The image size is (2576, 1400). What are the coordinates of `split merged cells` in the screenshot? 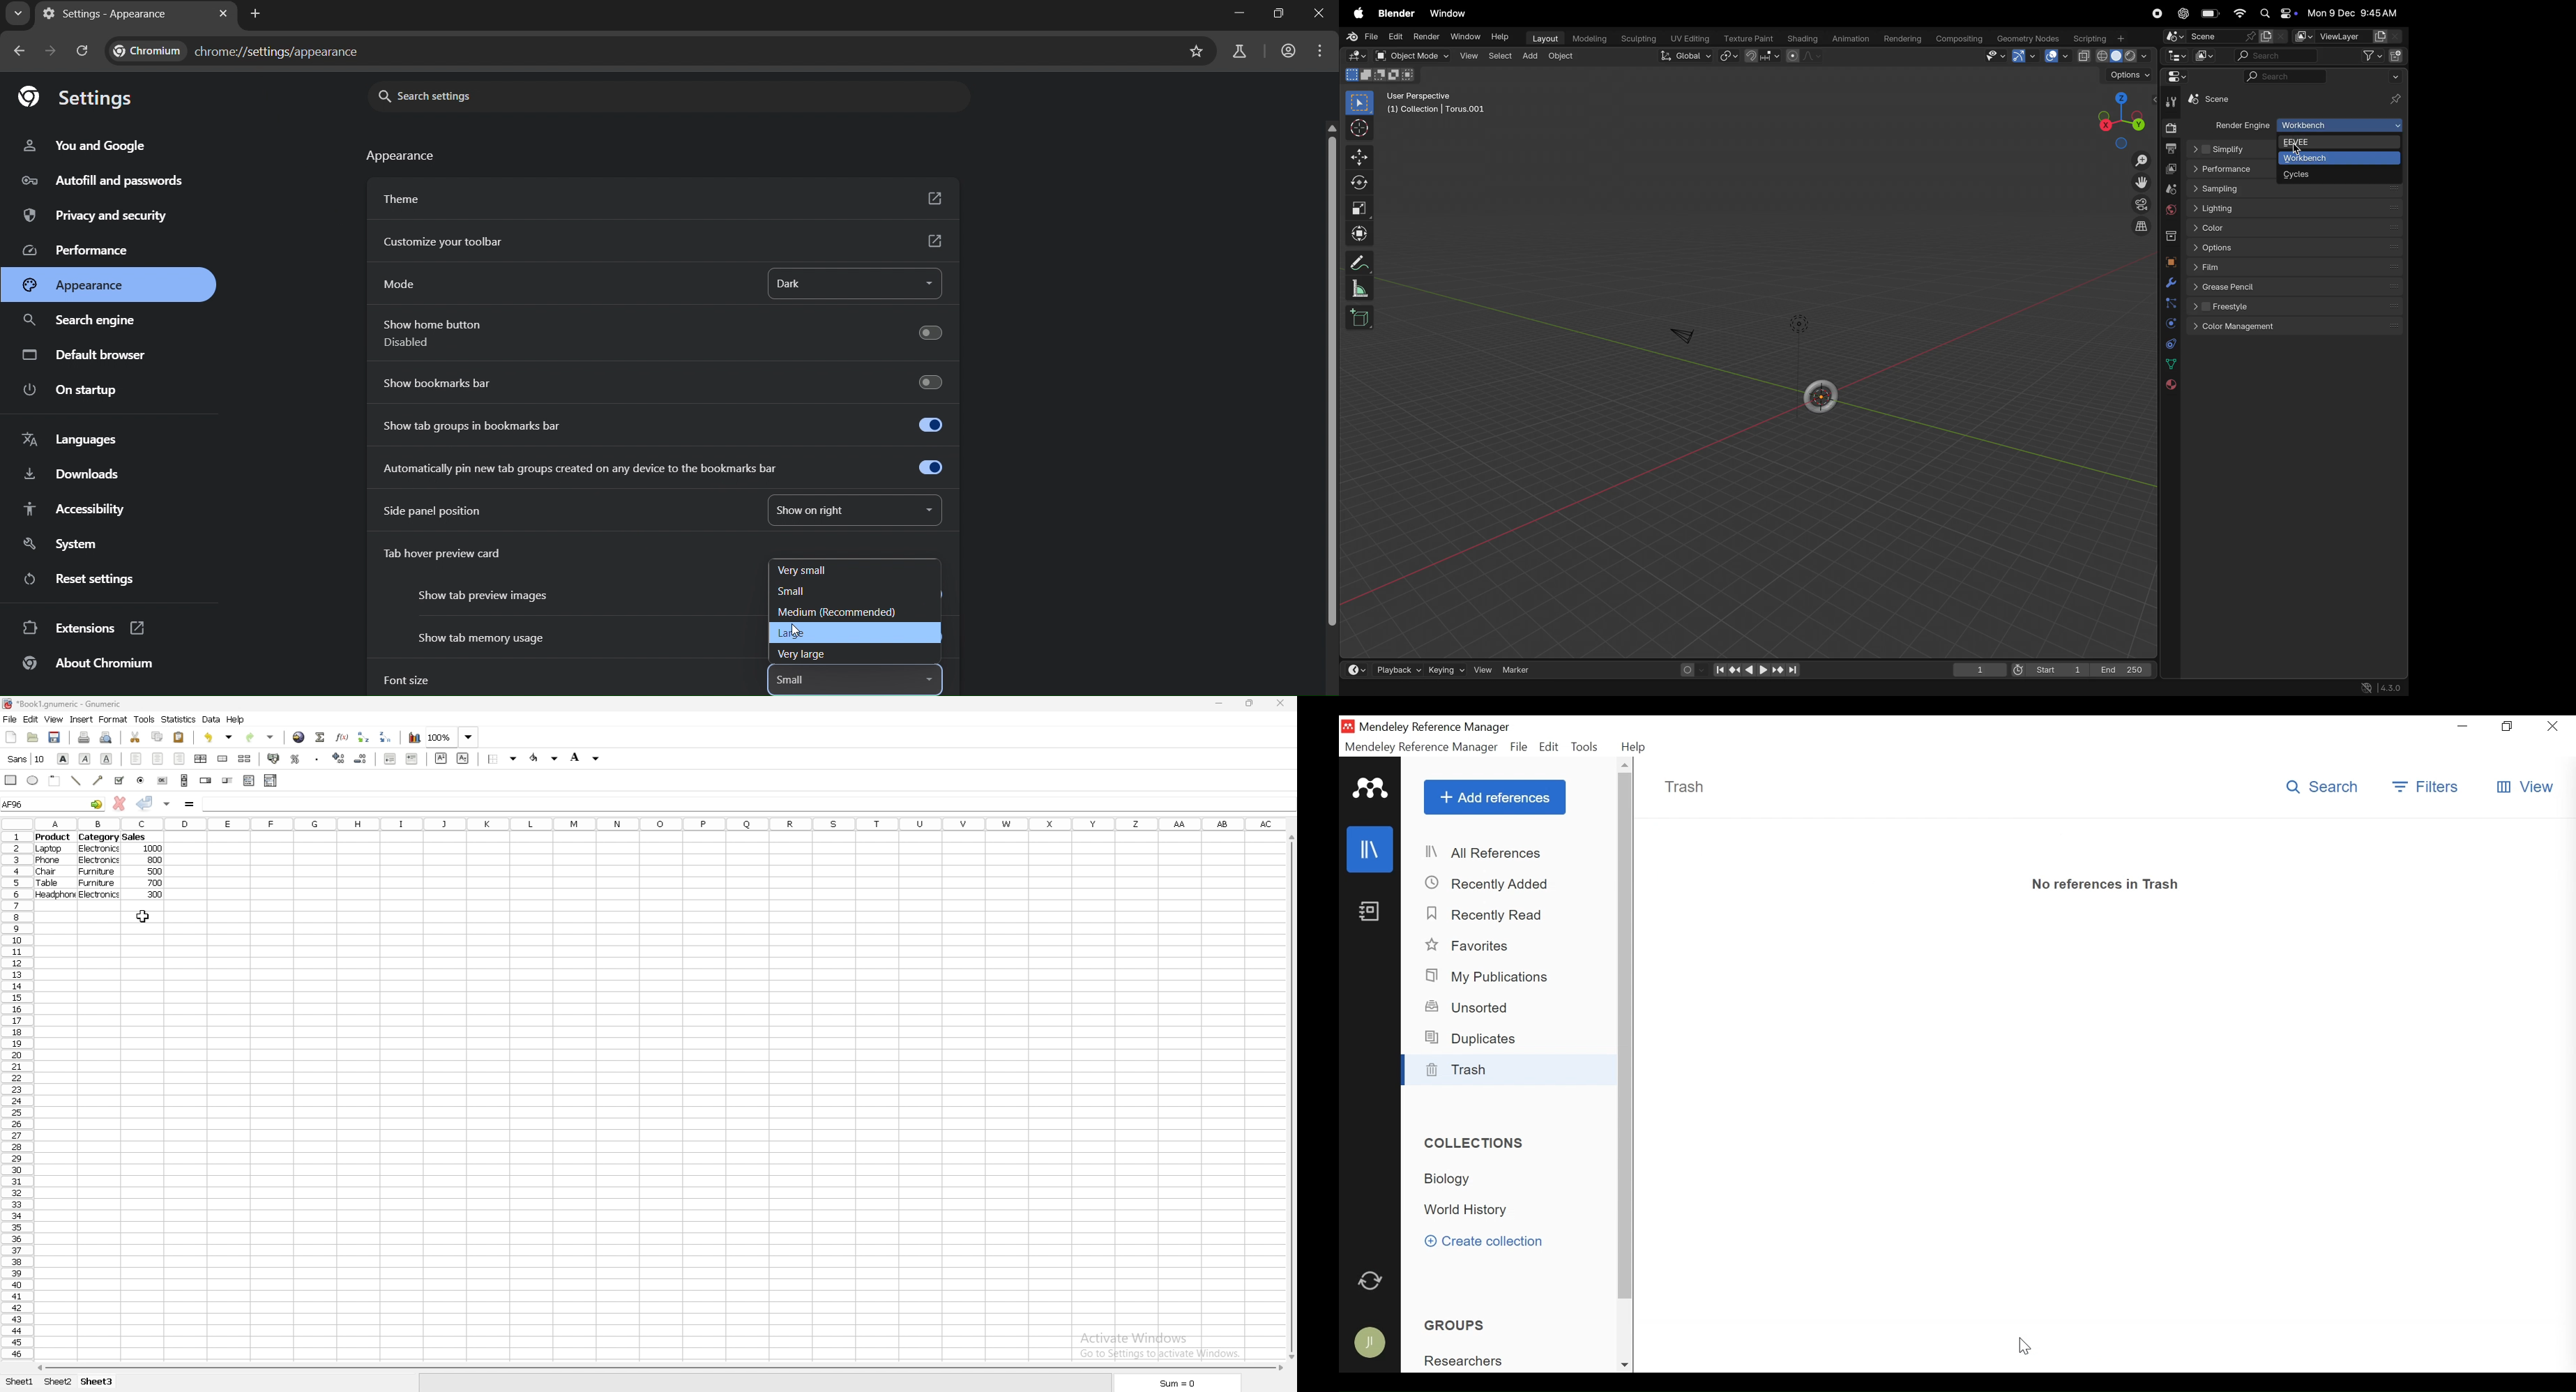 It's located at (245, 759).